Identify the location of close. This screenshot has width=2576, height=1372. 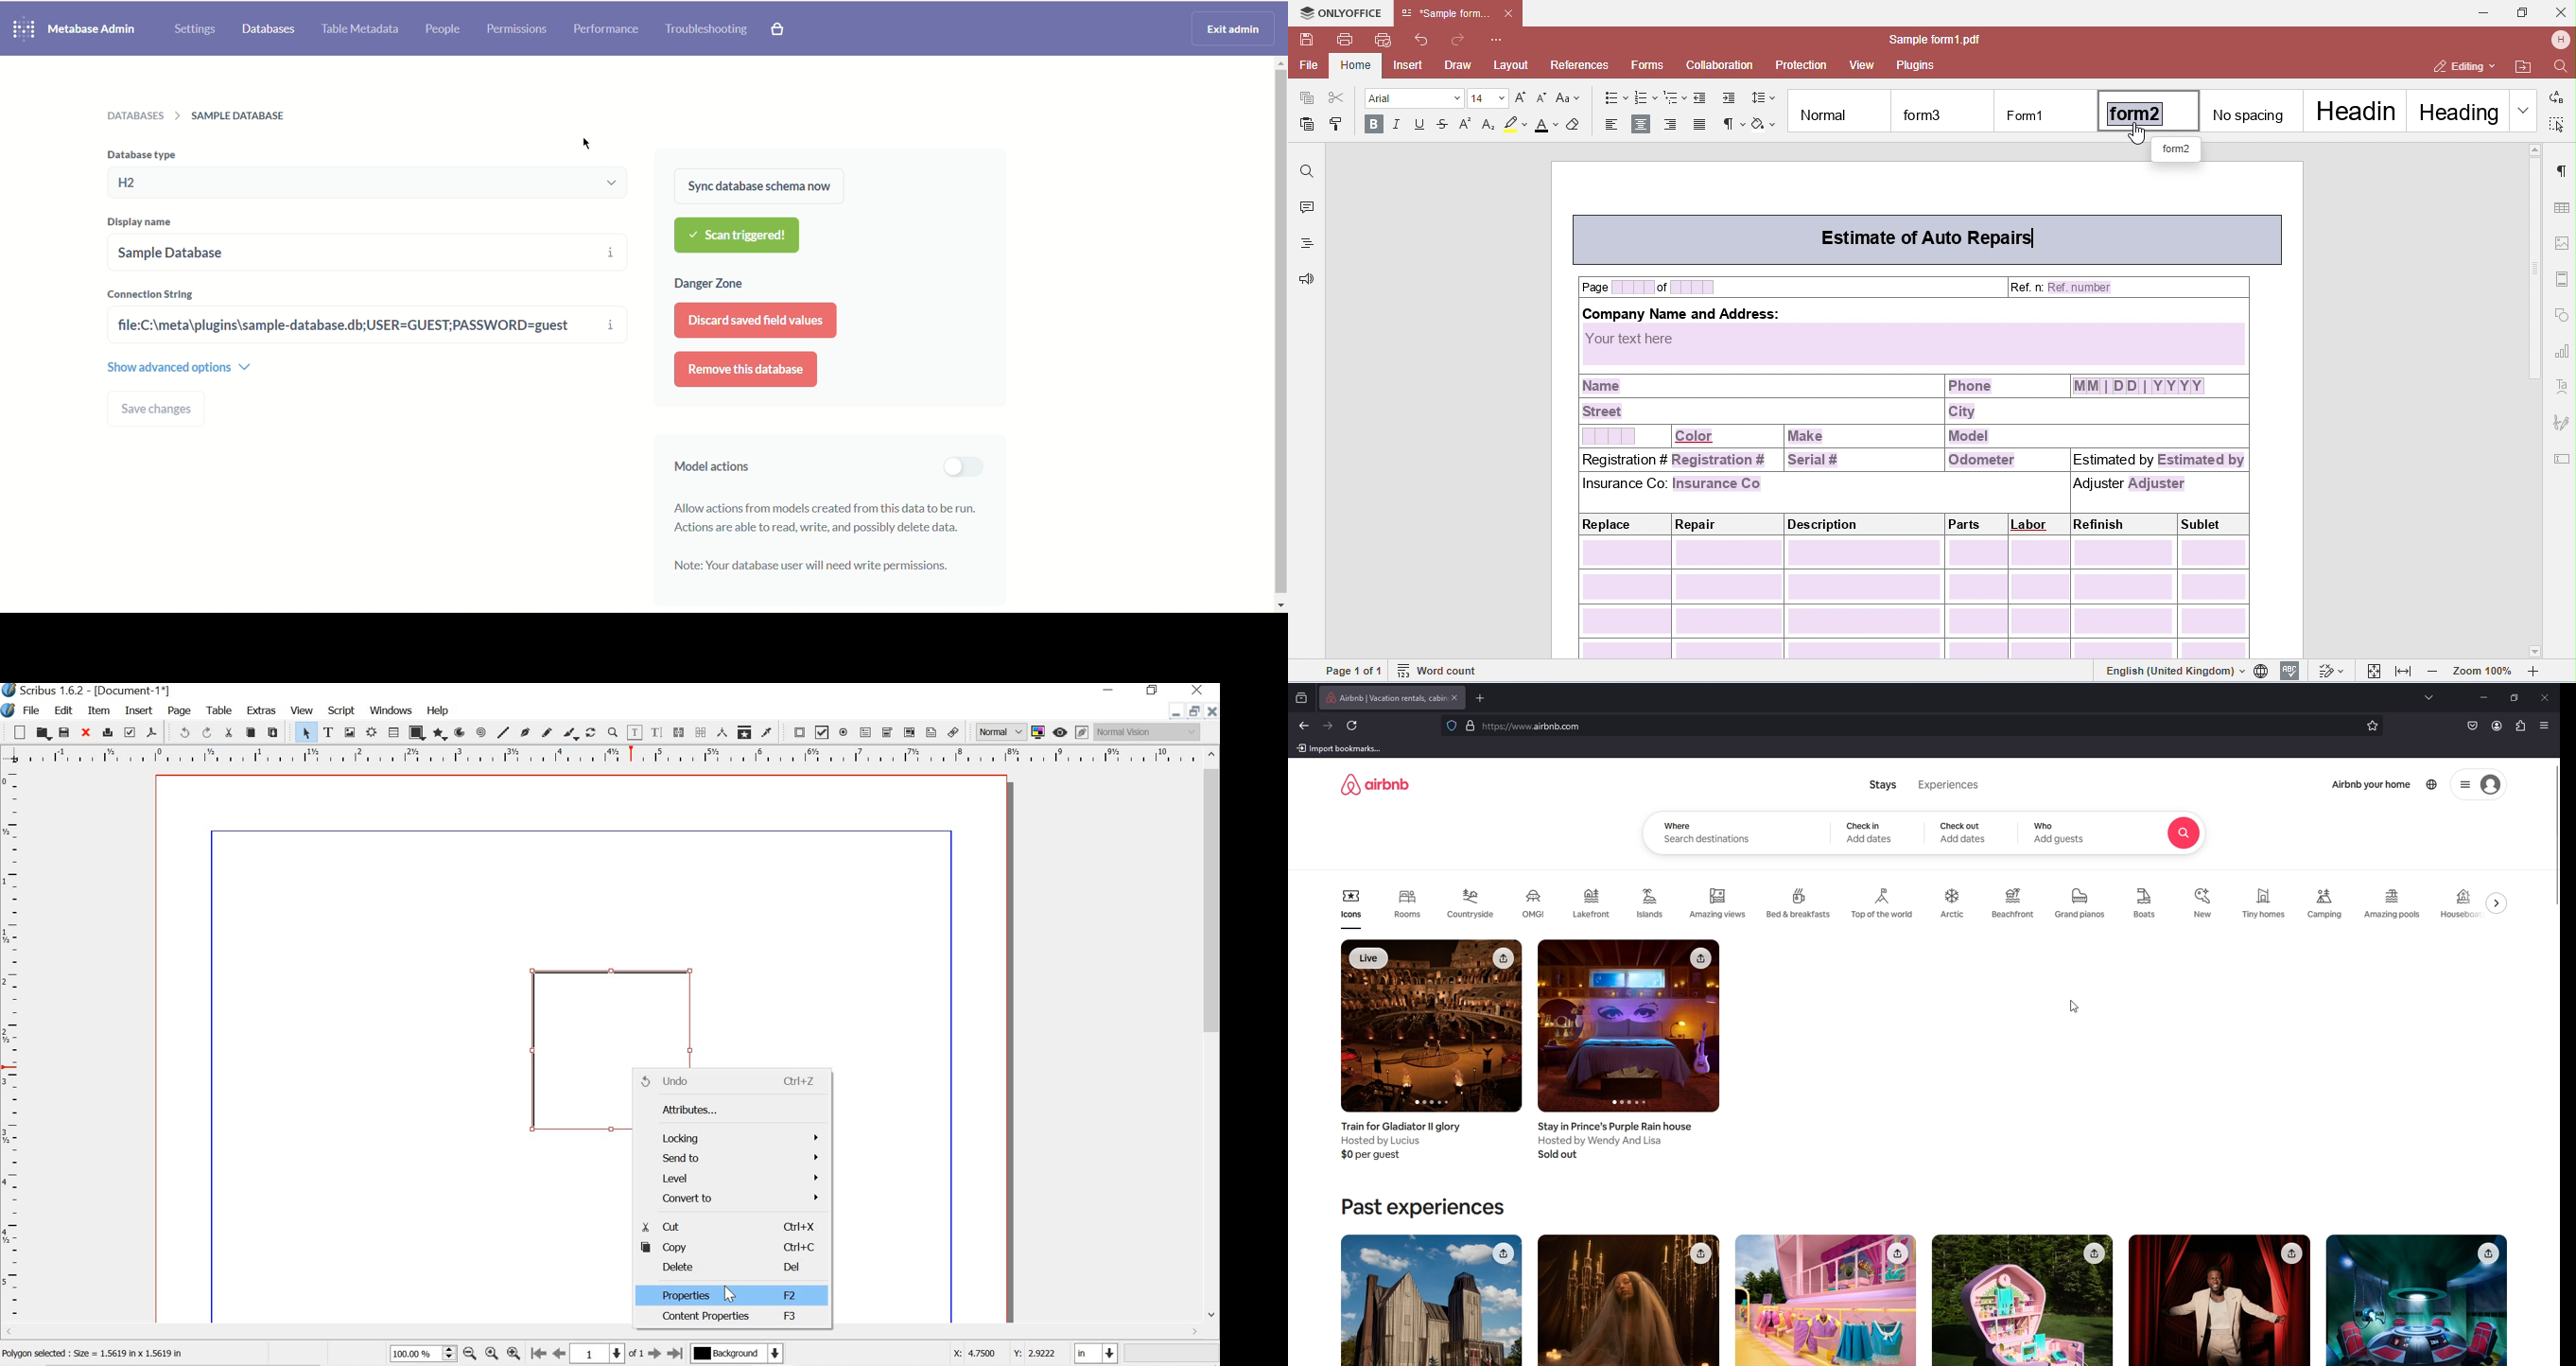
(2544, 698).